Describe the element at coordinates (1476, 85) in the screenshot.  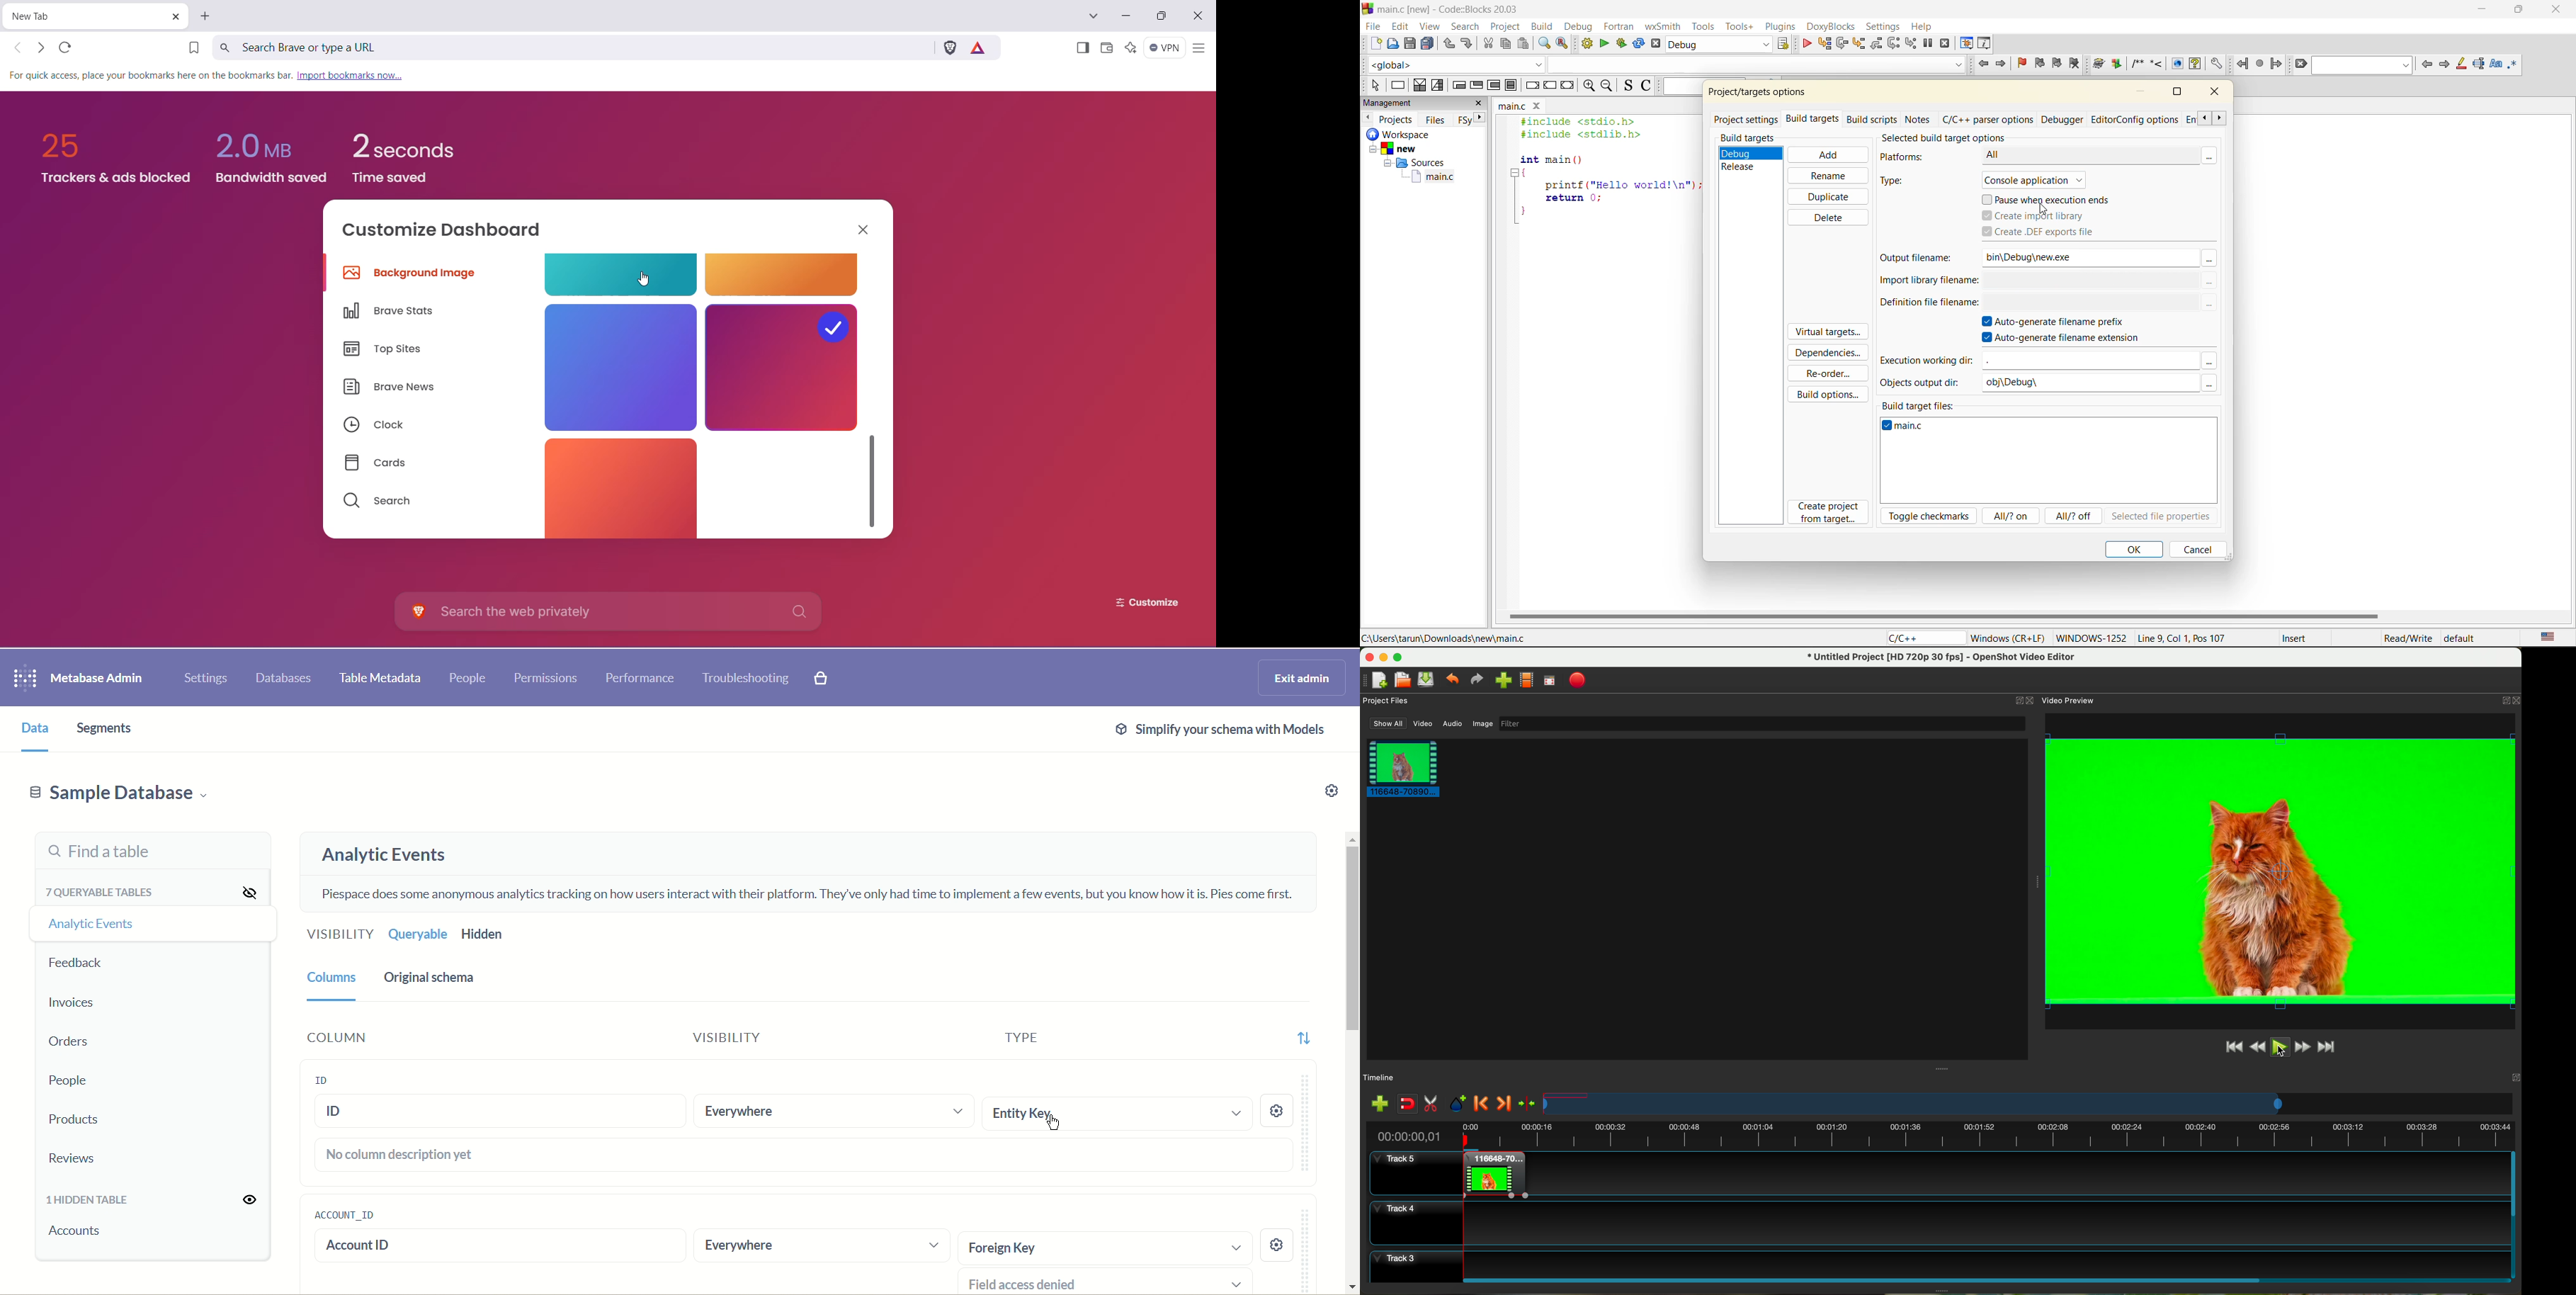
I see `exit condition loop` at that location.